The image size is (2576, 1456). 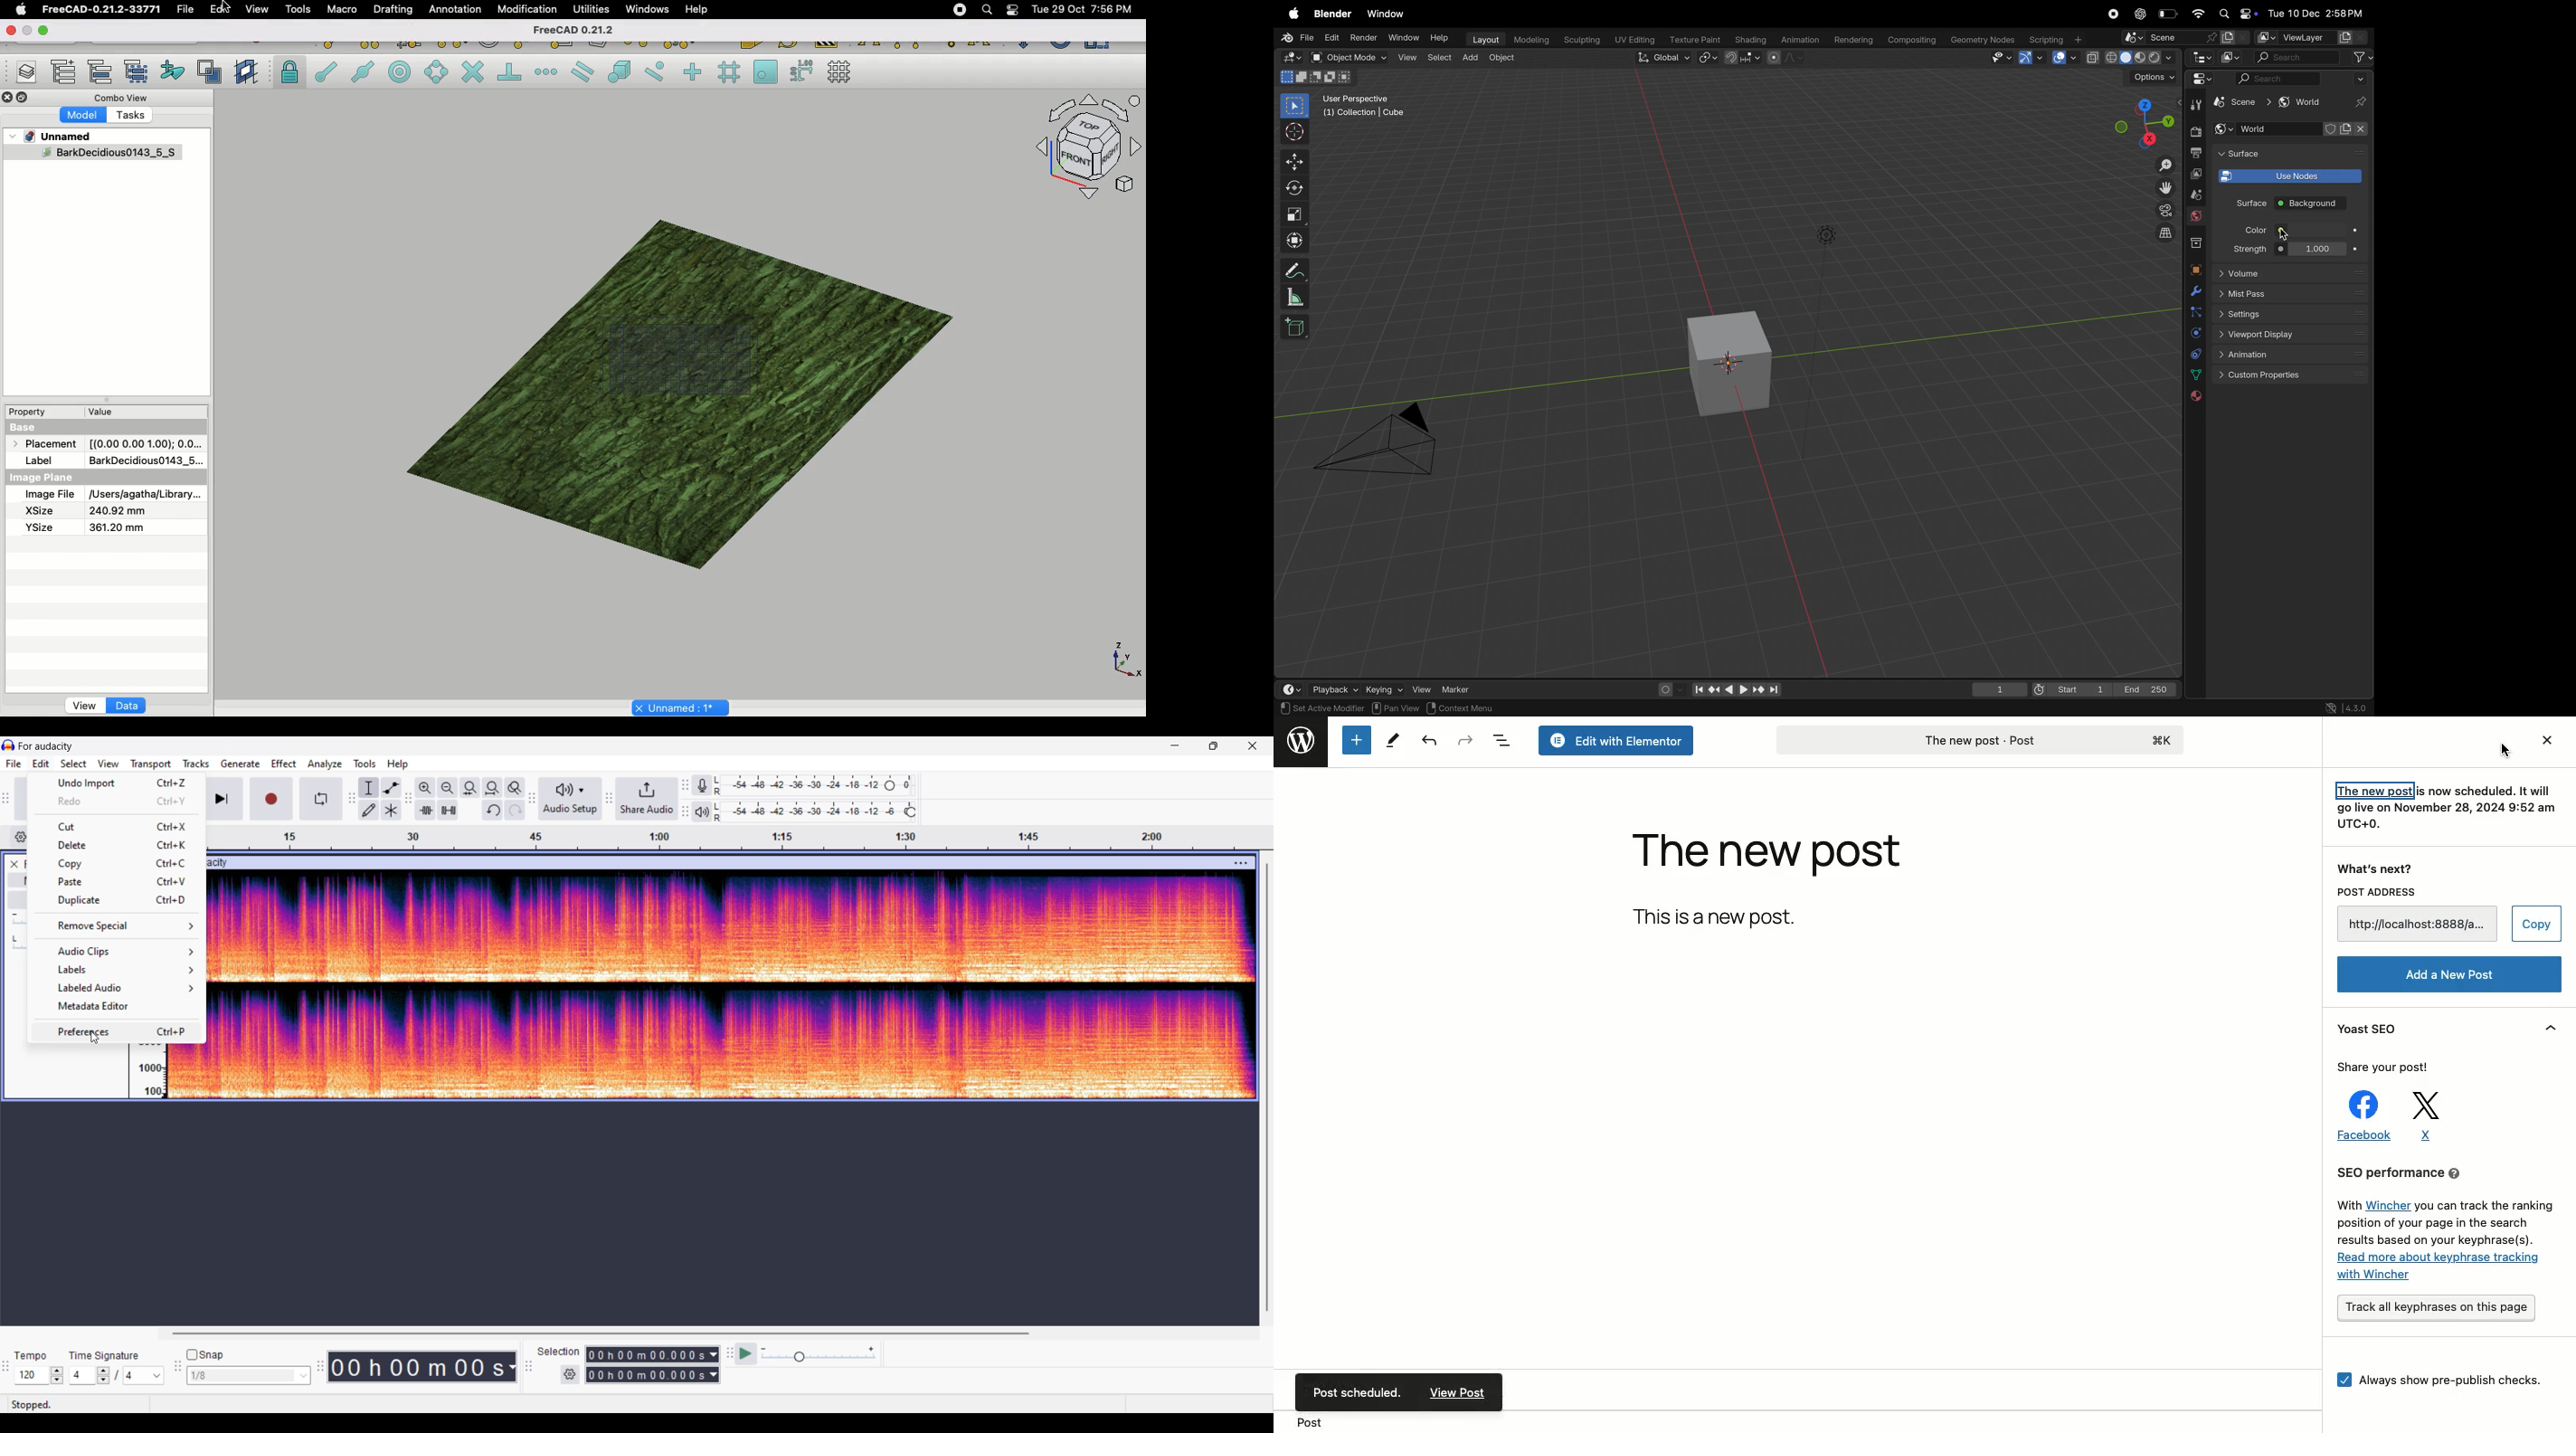 I want to click on Snap angle, so click(x=437, y=73).